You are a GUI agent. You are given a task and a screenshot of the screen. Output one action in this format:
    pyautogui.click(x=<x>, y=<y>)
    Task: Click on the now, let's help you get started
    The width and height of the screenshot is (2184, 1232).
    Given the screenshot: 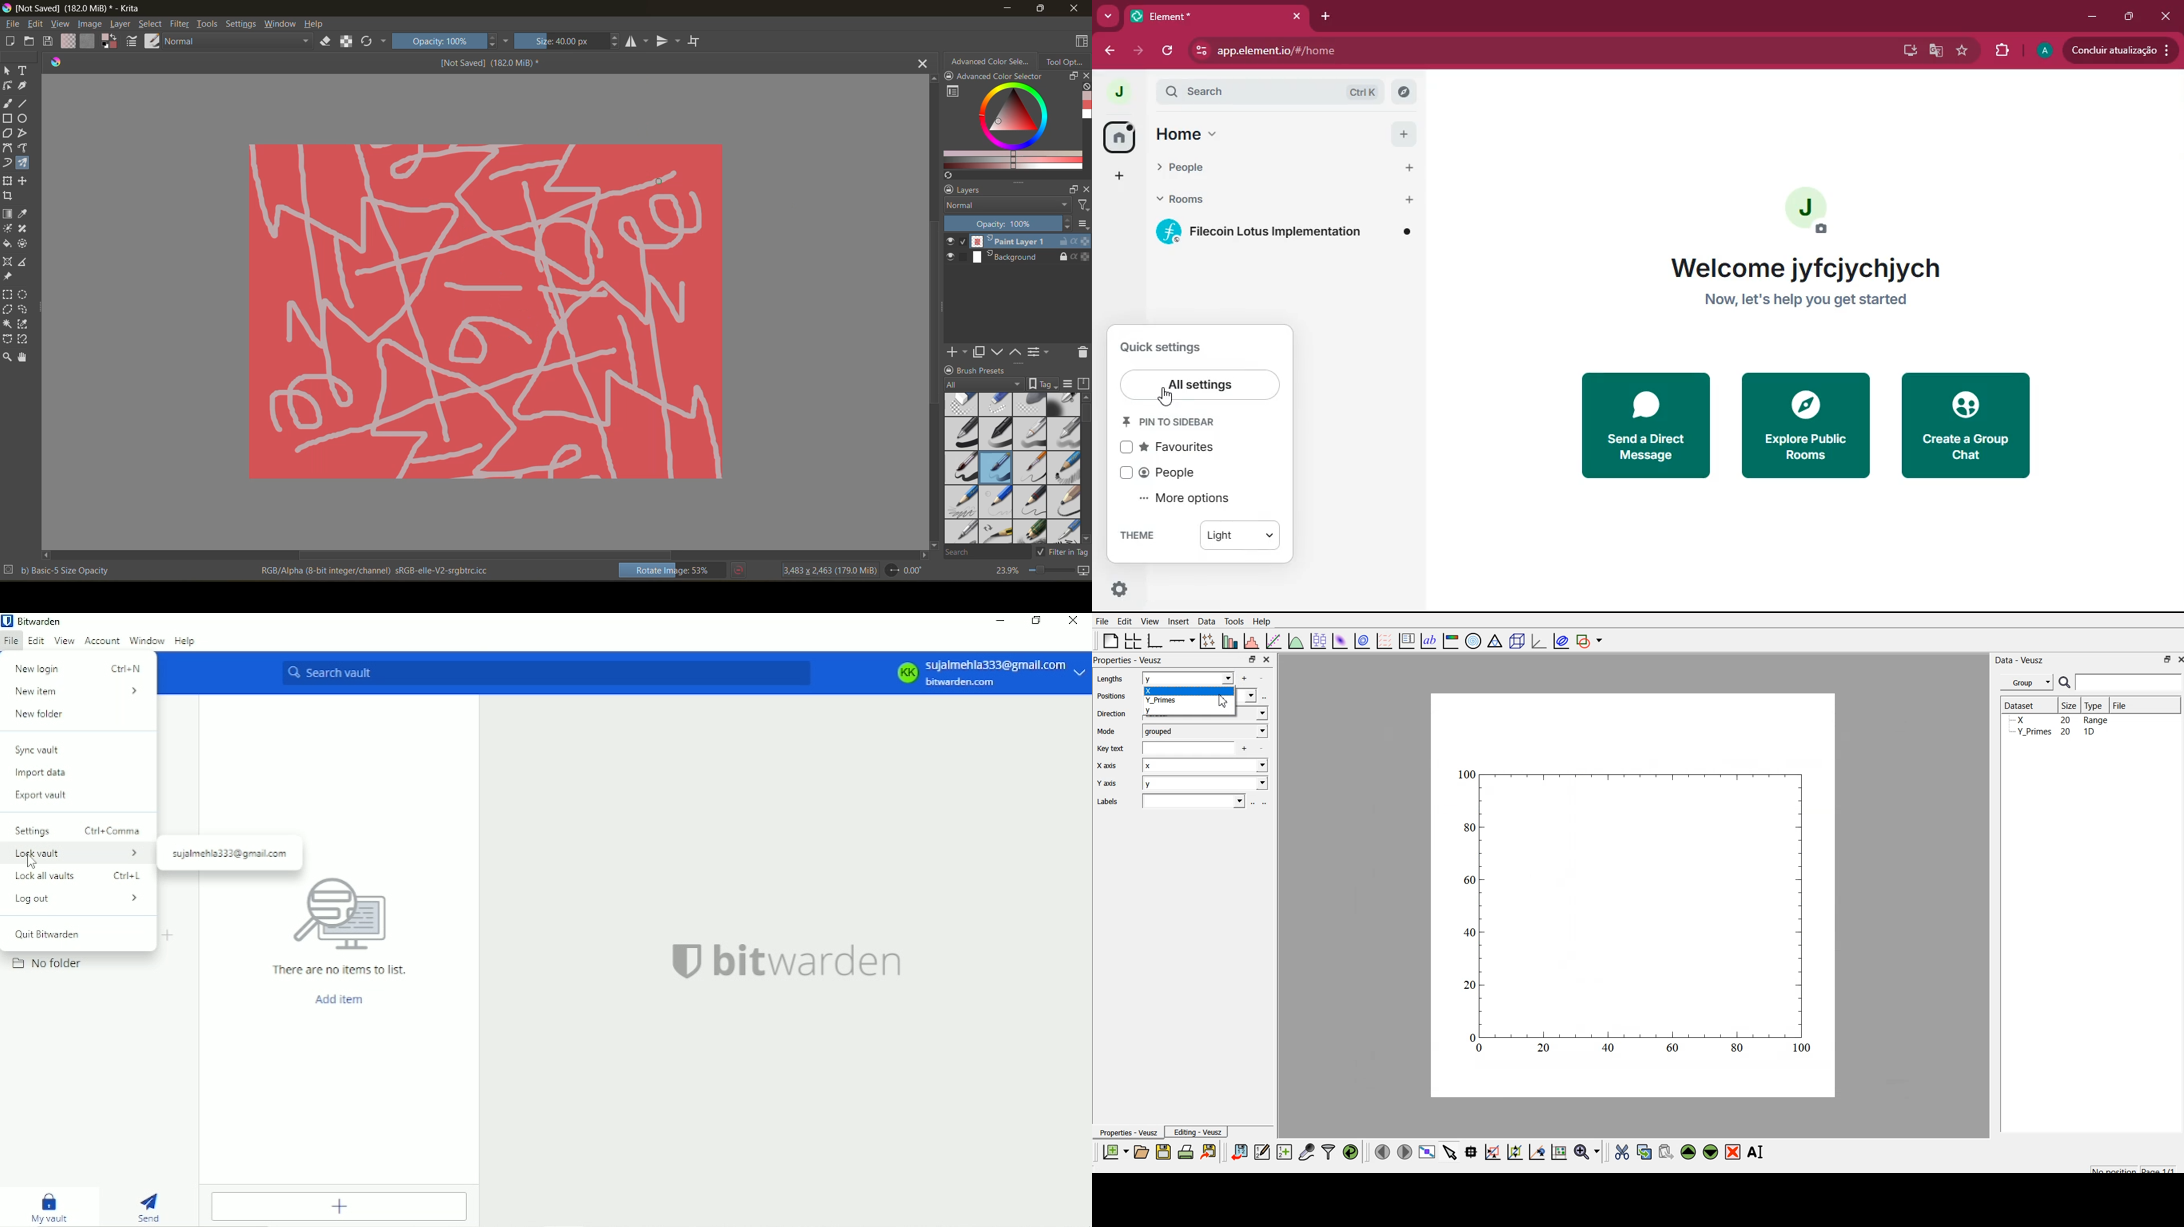 What is the action you would take?
    pyautogui.click(x=1812, y=301)
    